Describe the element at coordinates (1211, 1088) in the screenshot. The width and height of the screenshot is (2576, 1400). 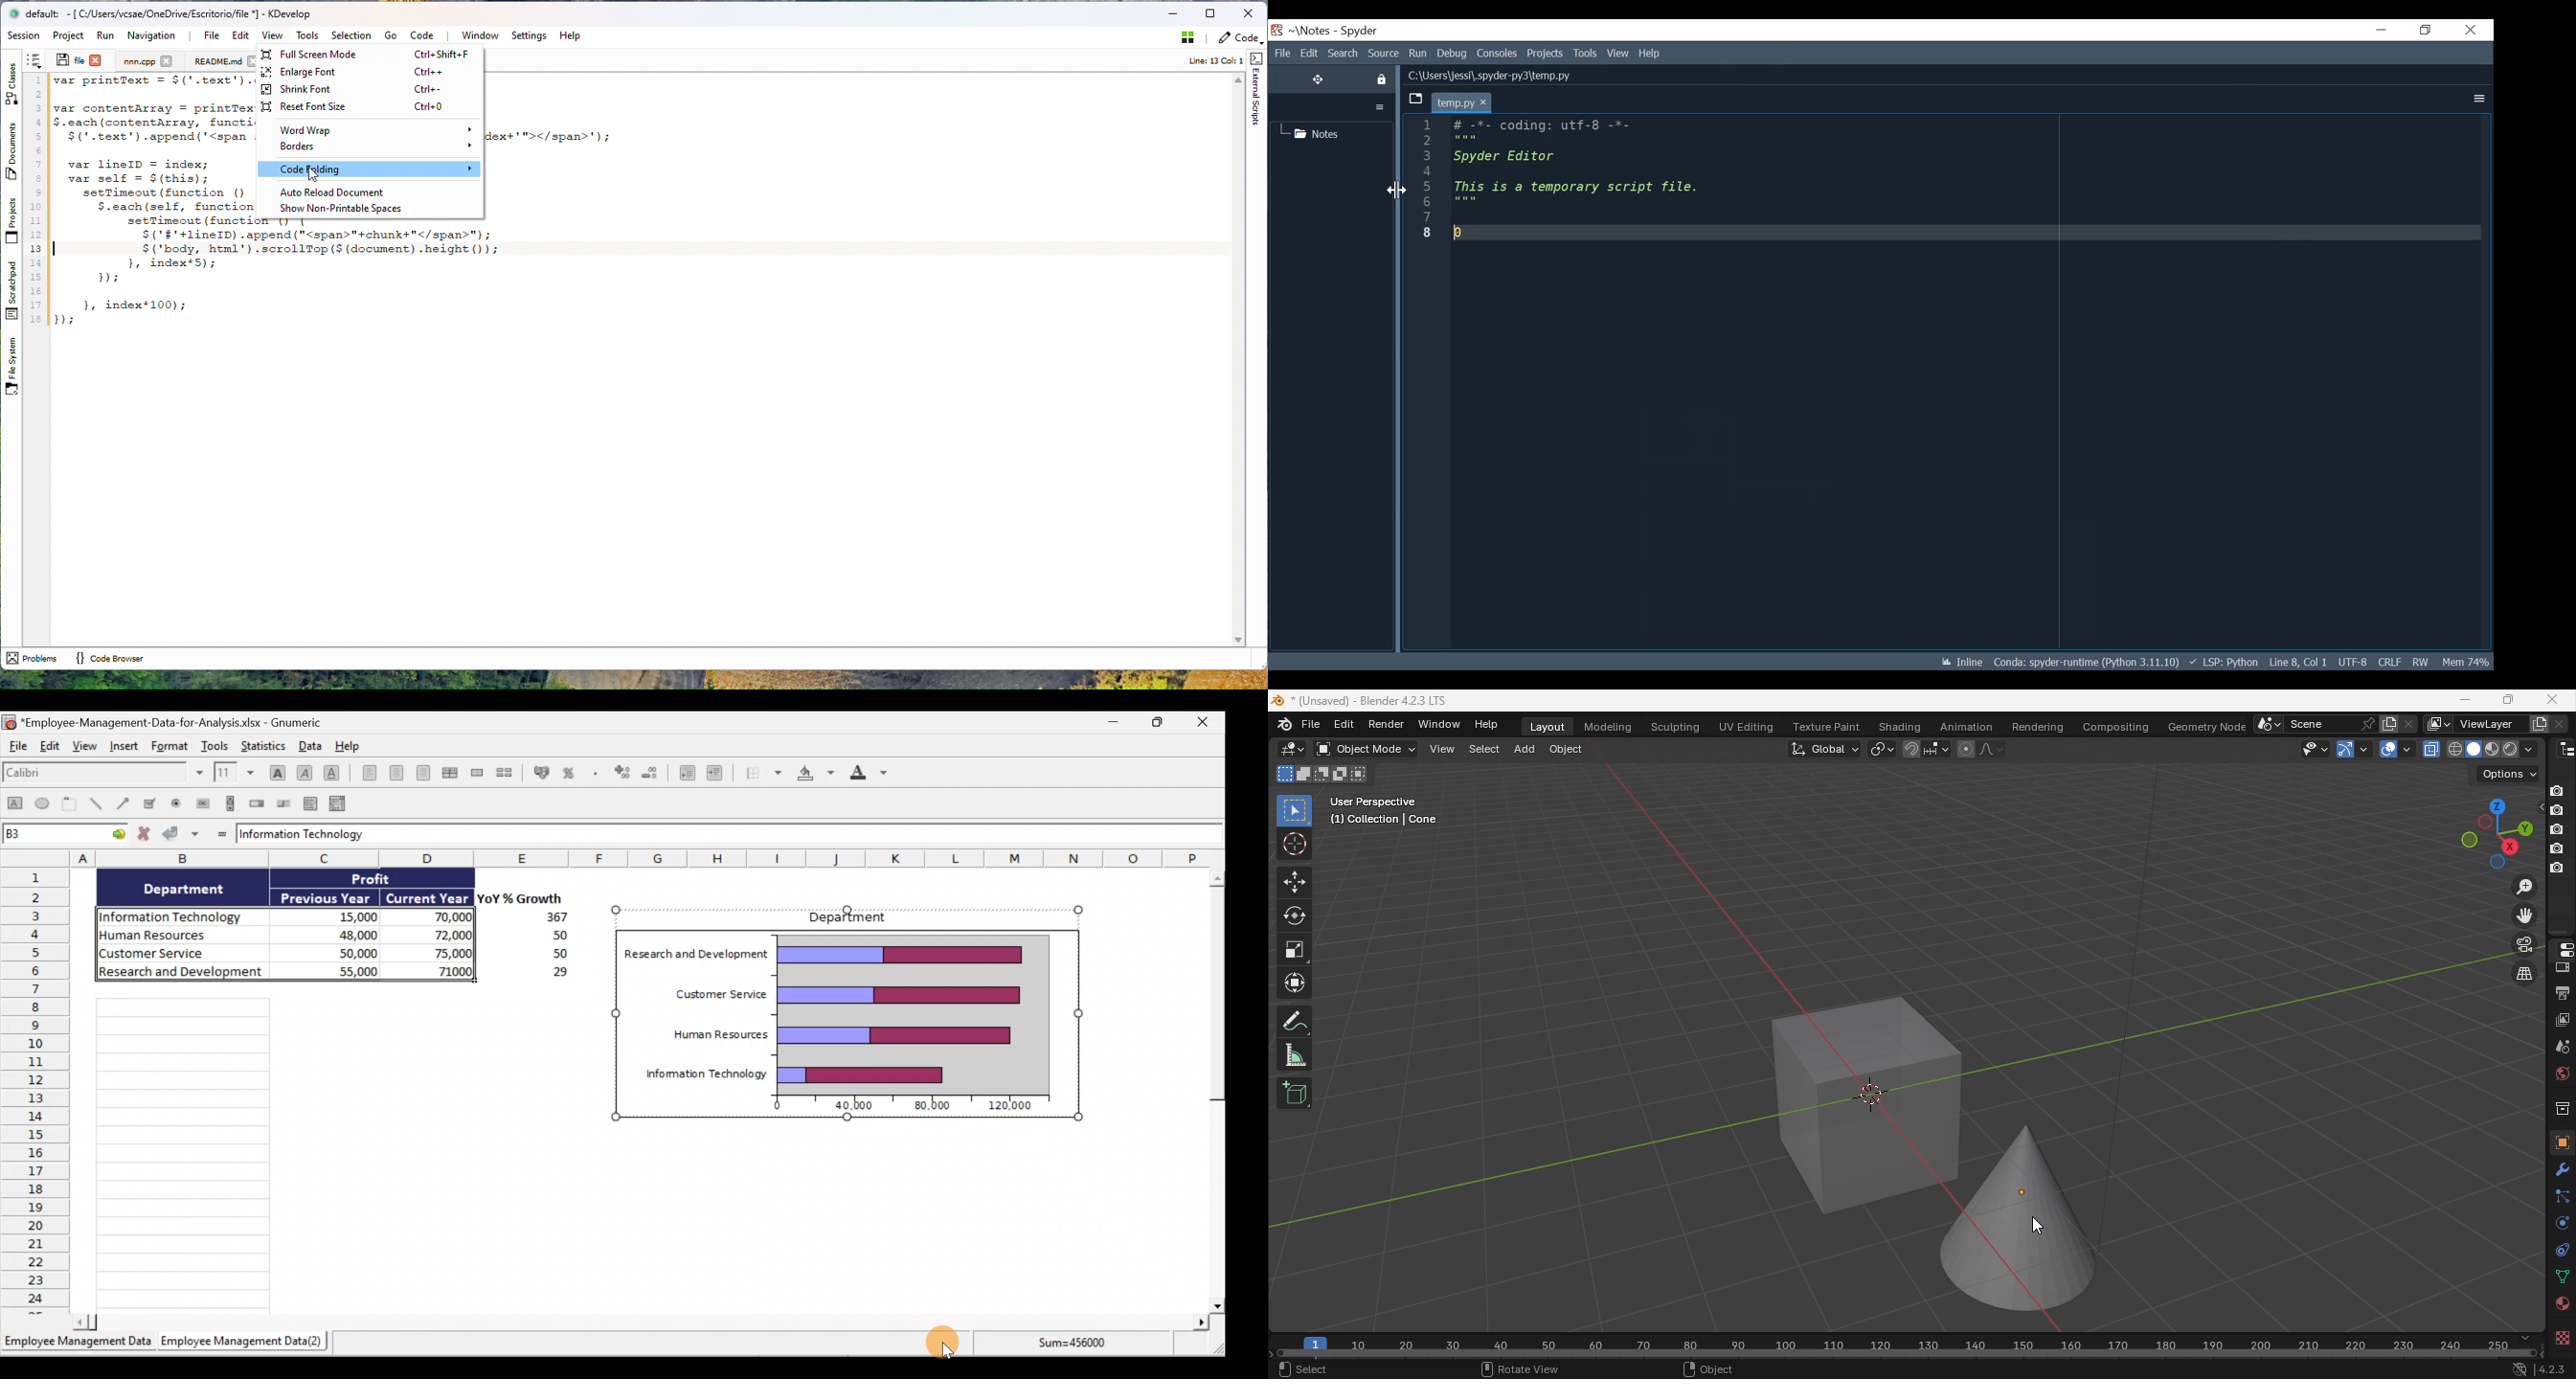
I see `Scroll bar` at that location.